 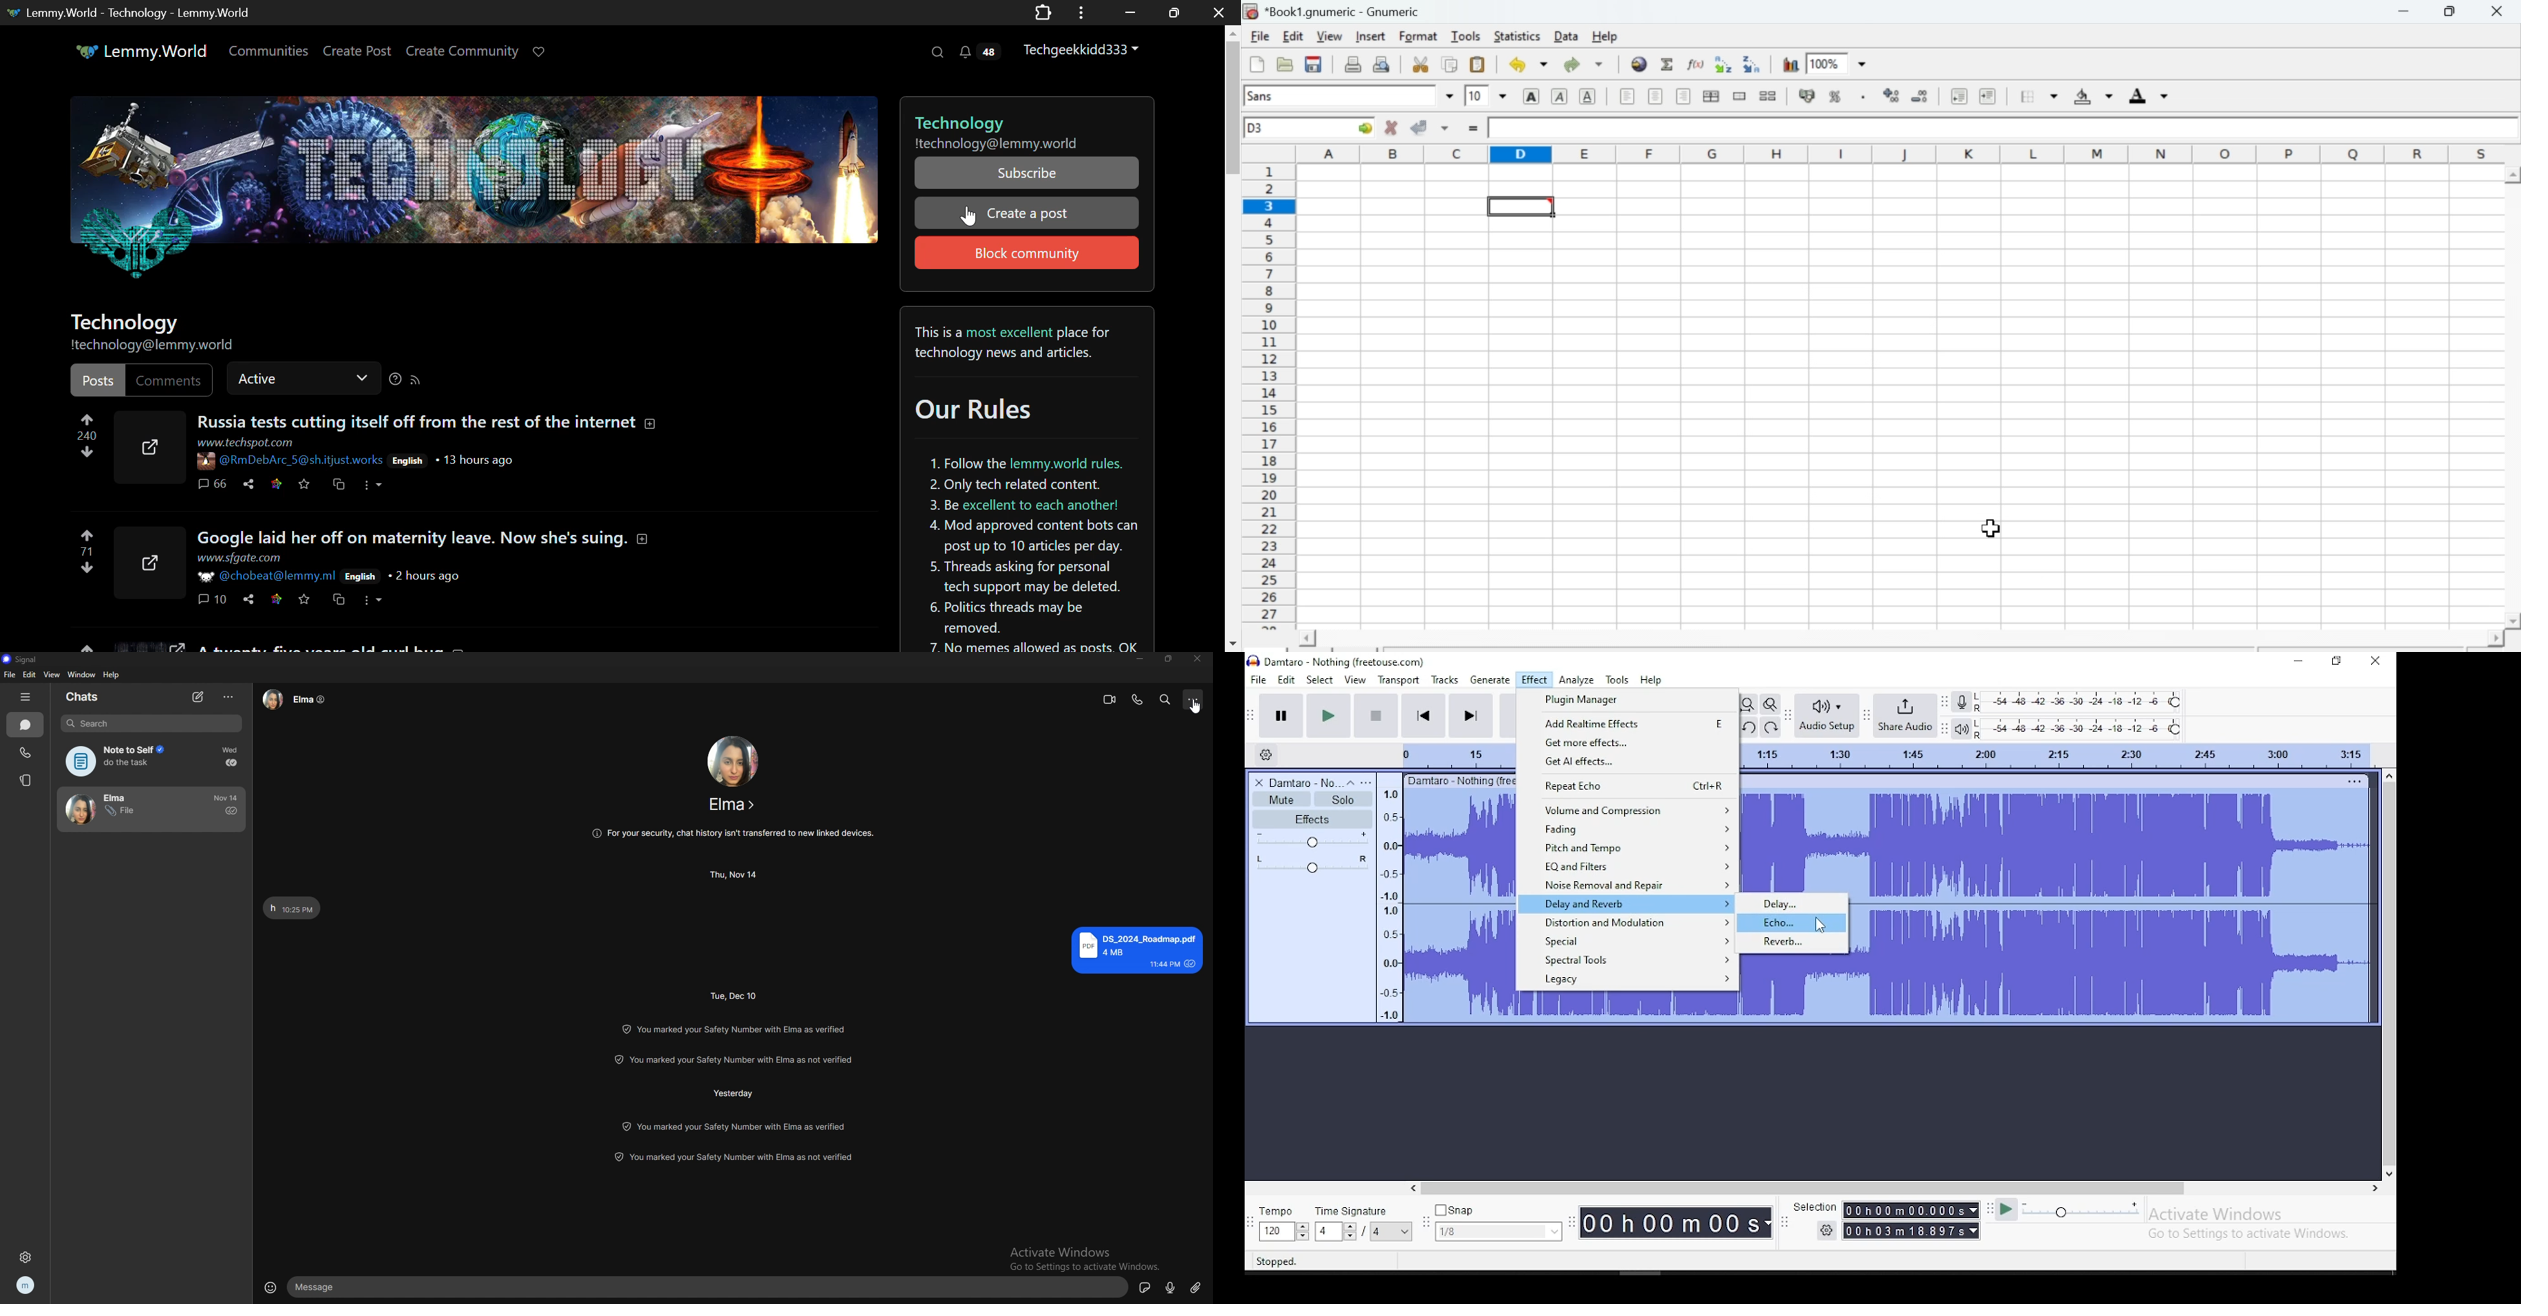 What do you see at coordinates (139, 52) in the screenshot?
I see `Lemmy.World` at bounding box center [139, 52].